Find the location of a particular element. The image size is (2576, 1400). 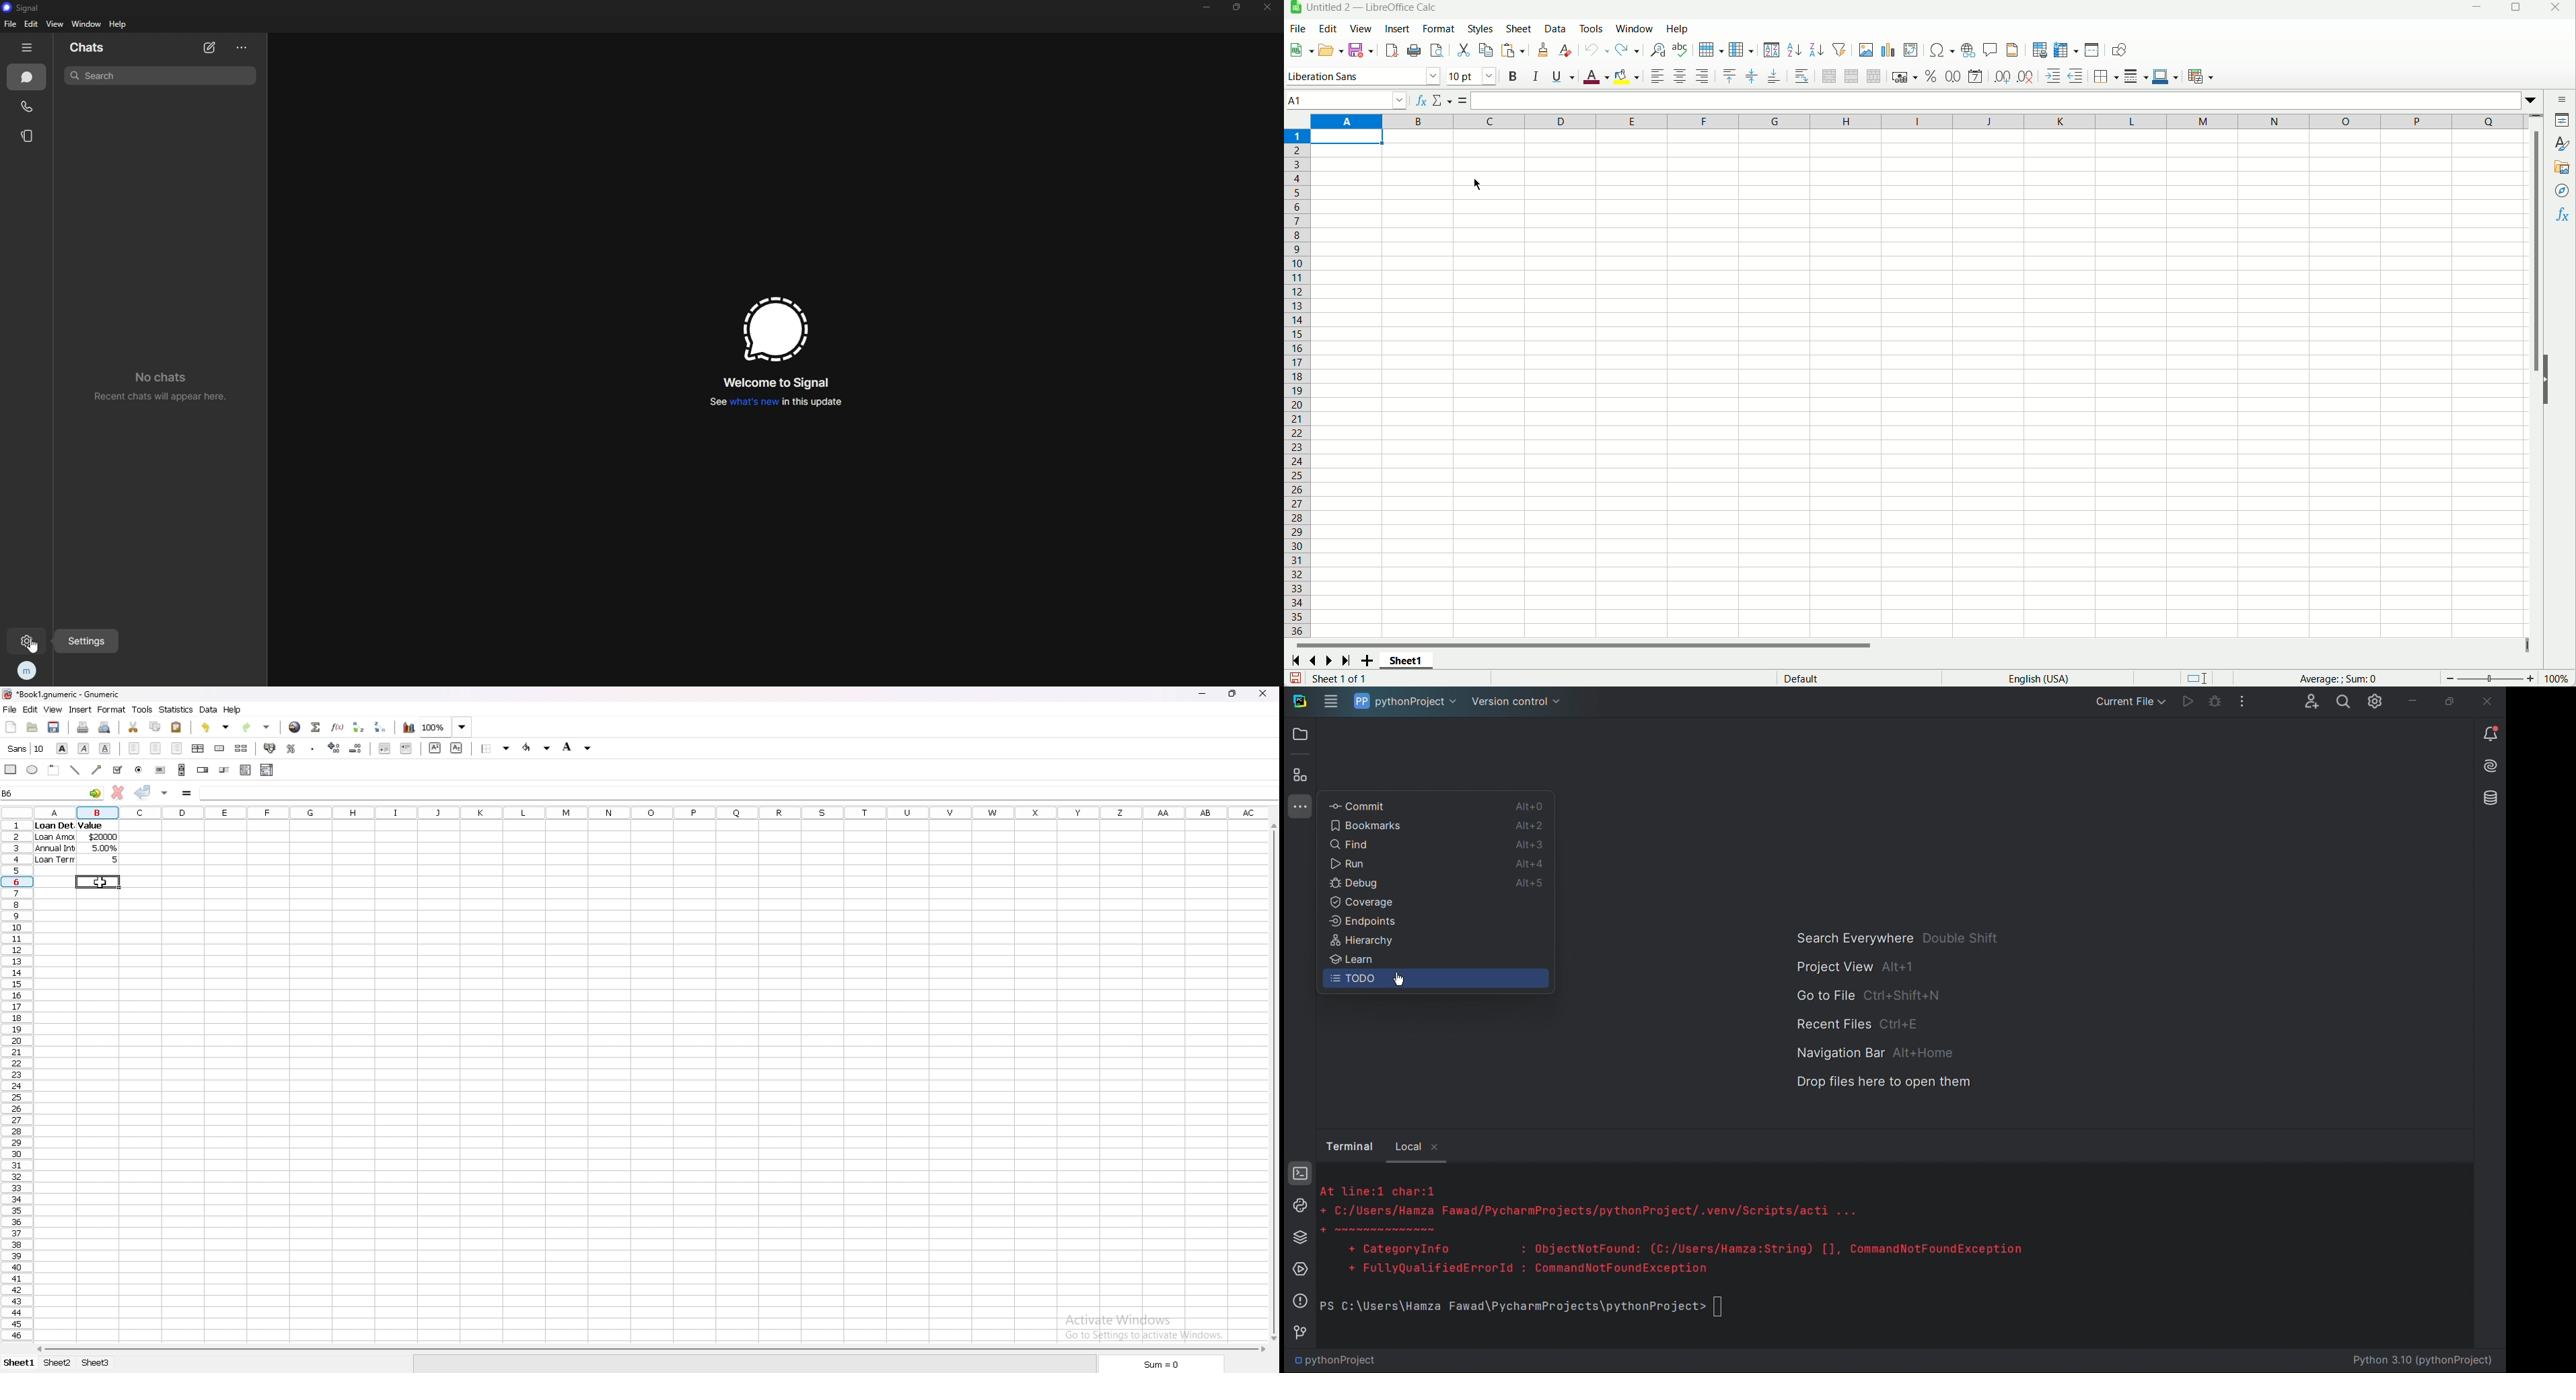

print preview is located at coordinates (105, 726).